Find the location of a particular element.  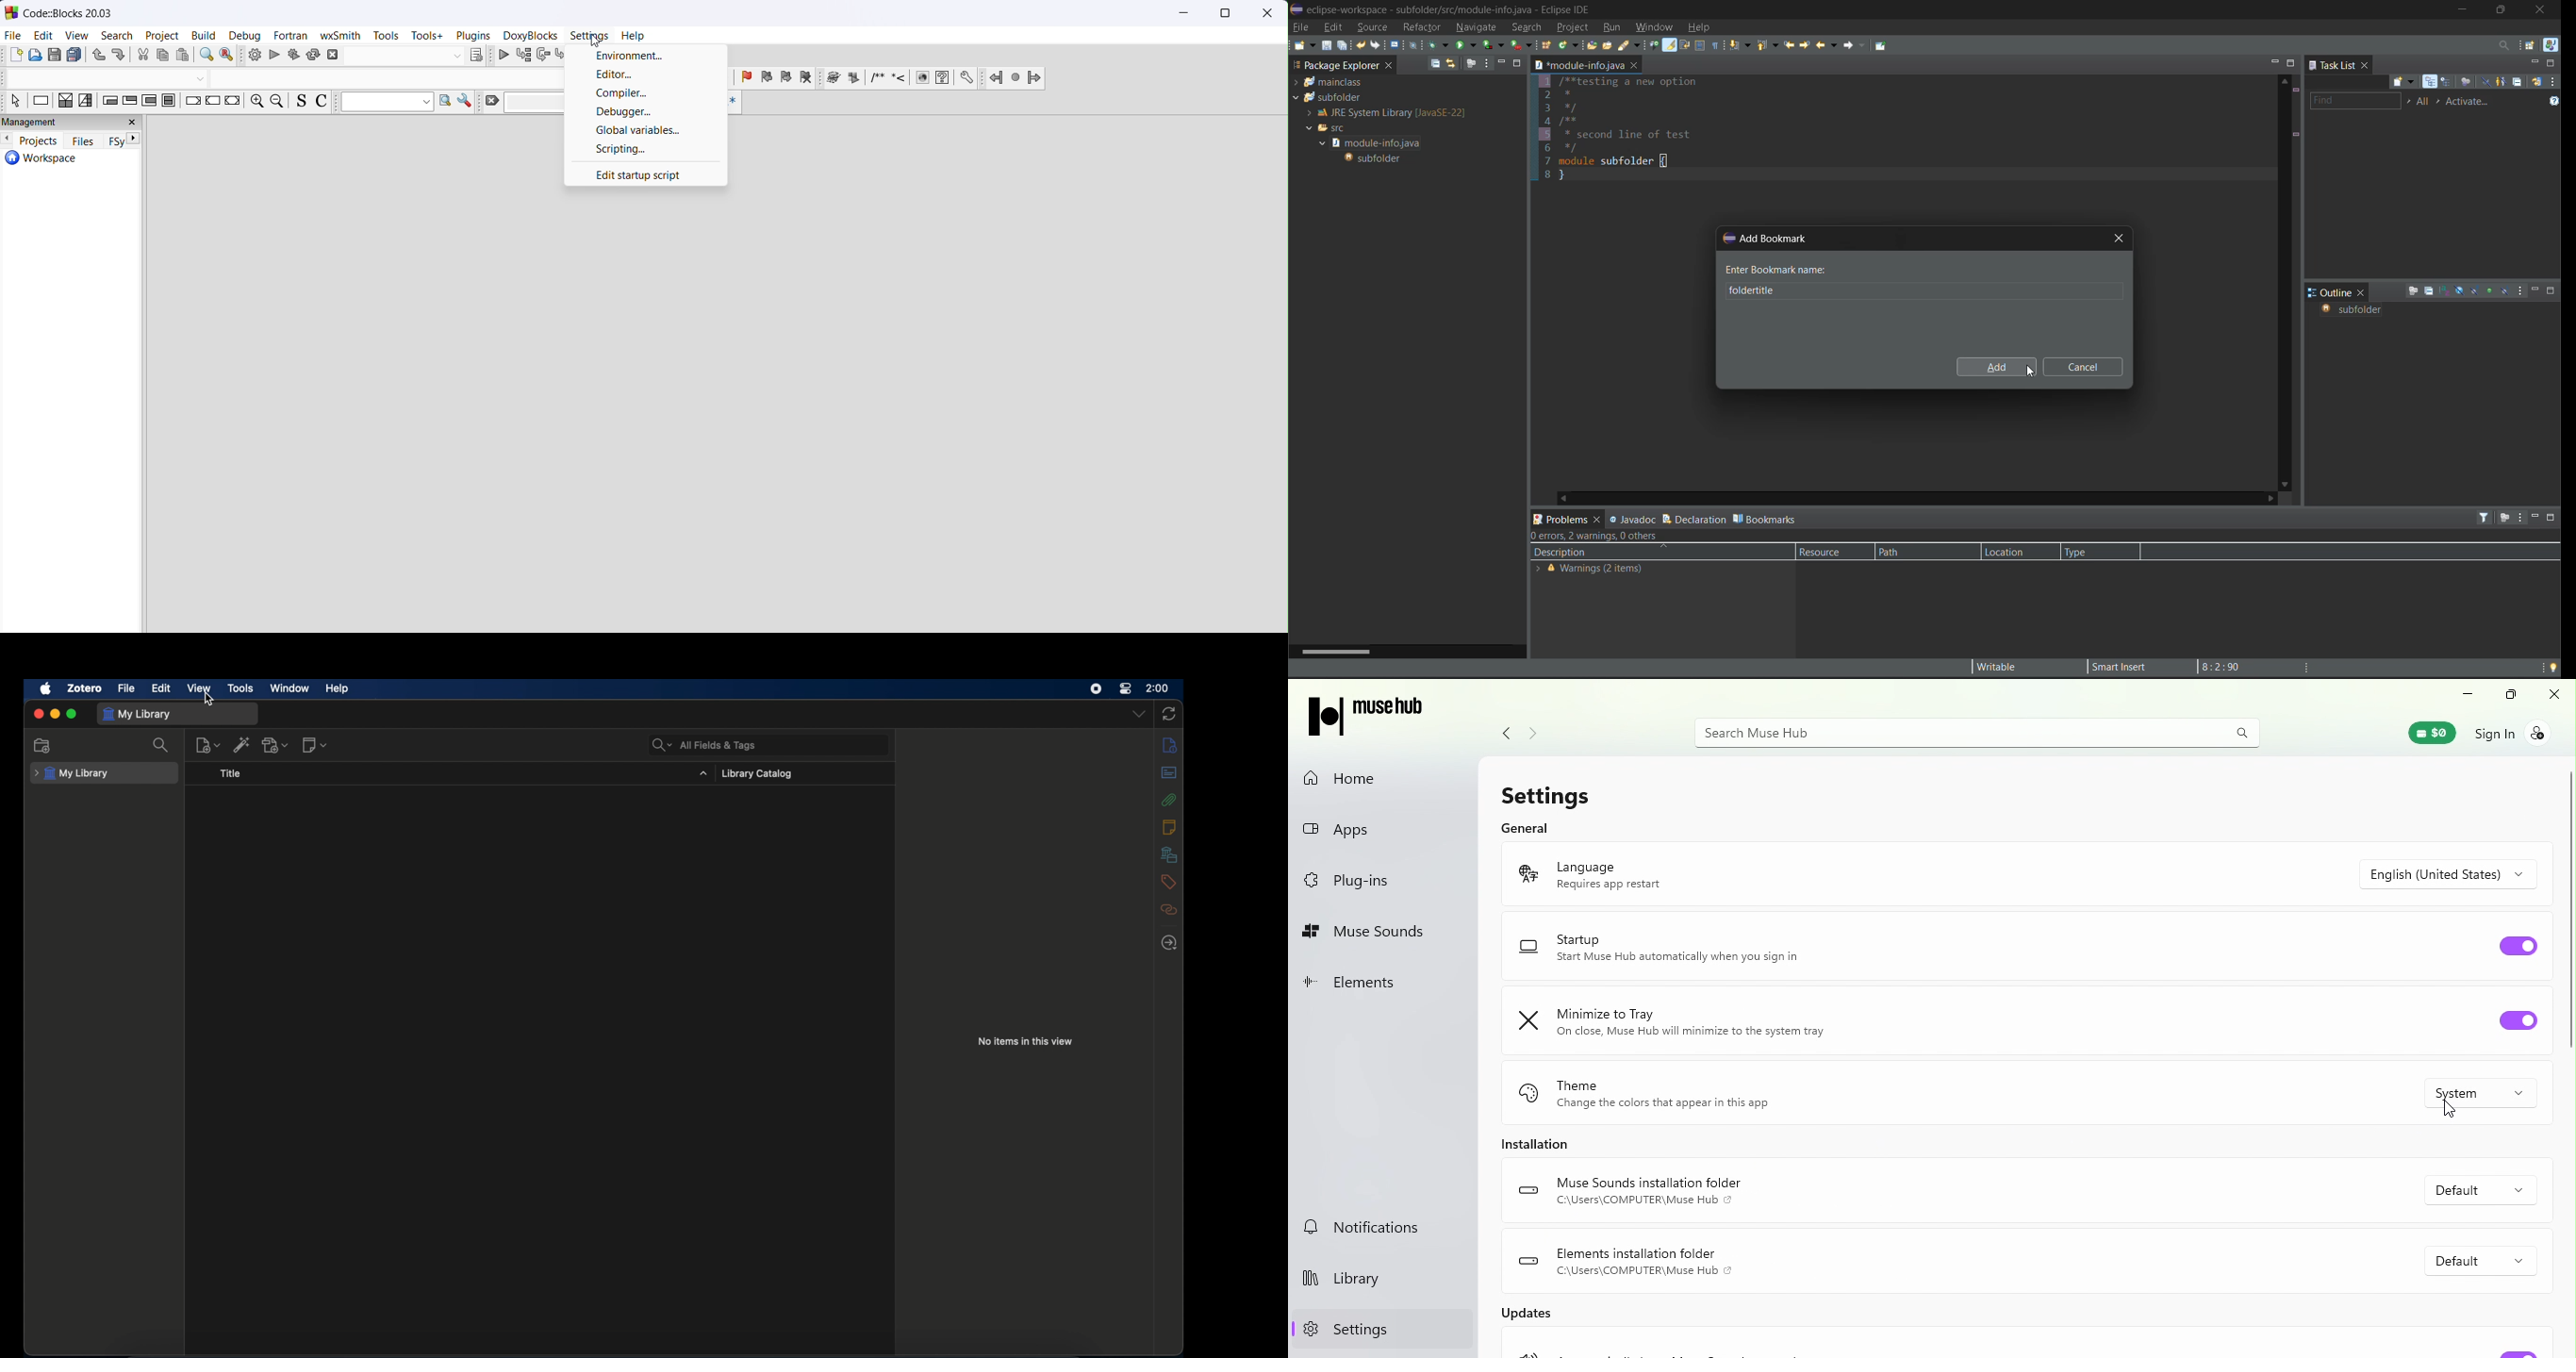

toggle block selection mode  is located at coordinates (1700, 46).